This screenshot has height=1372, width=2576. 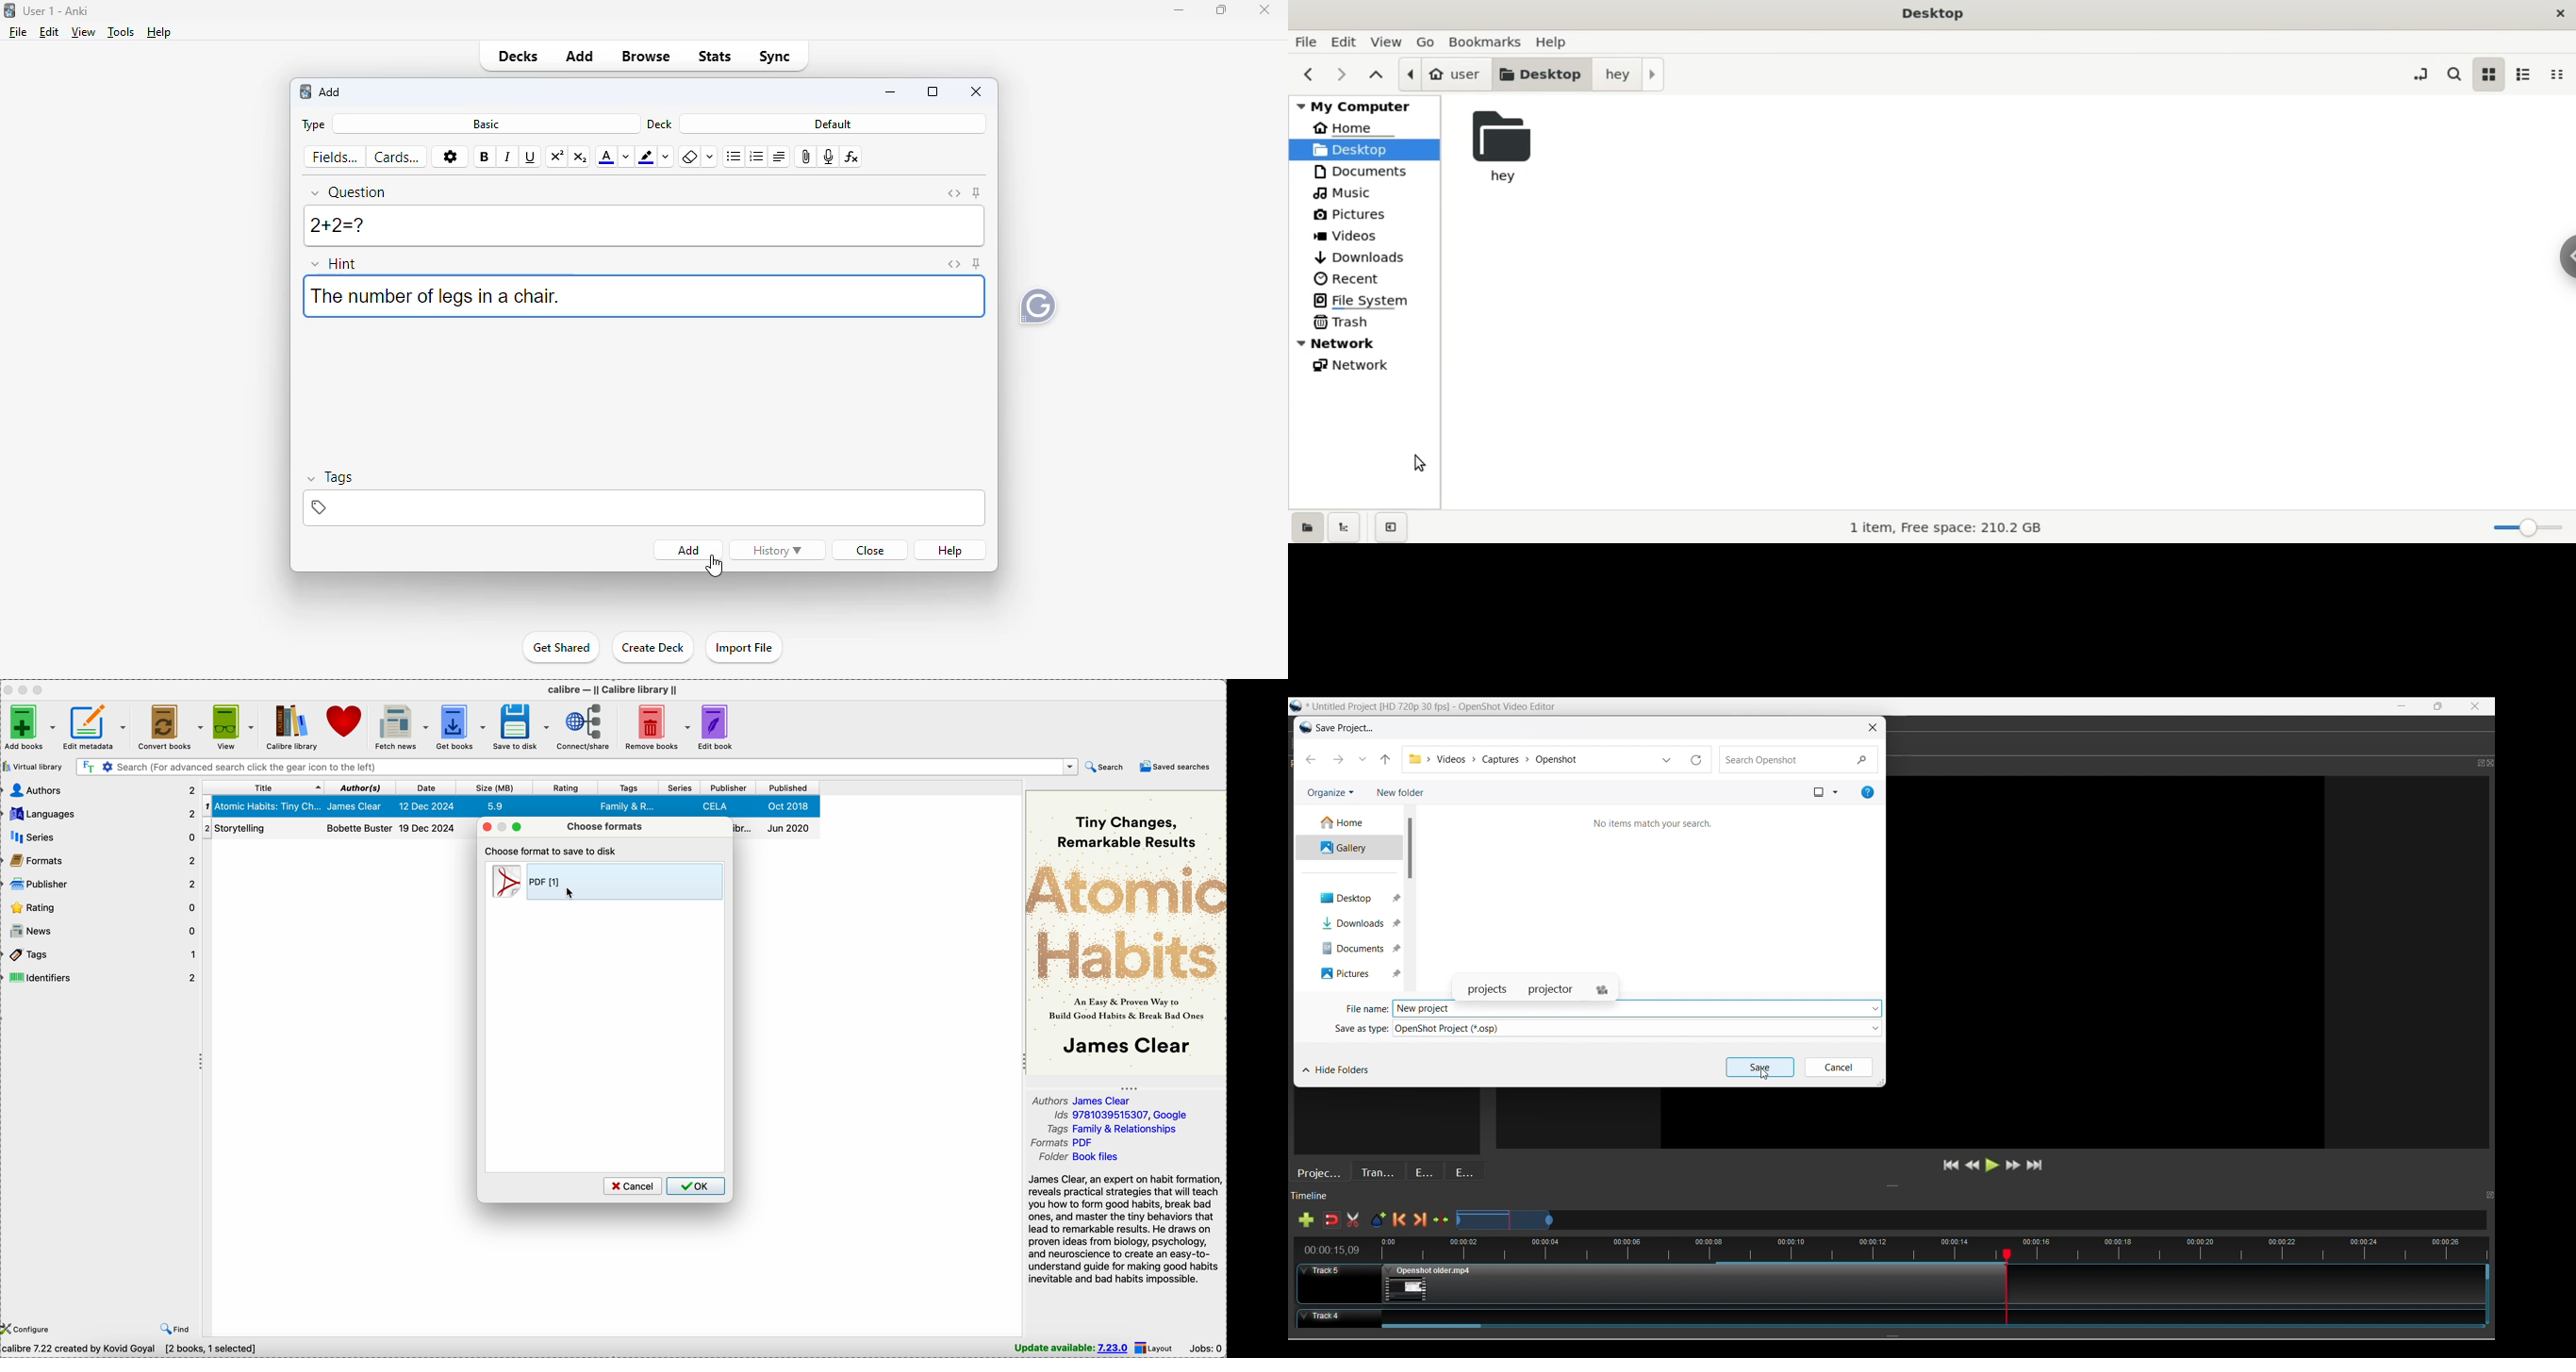 What do you see at coordinates (556, 157) in the screenshot?
I see `superscript` at bounding box center [556, 157].